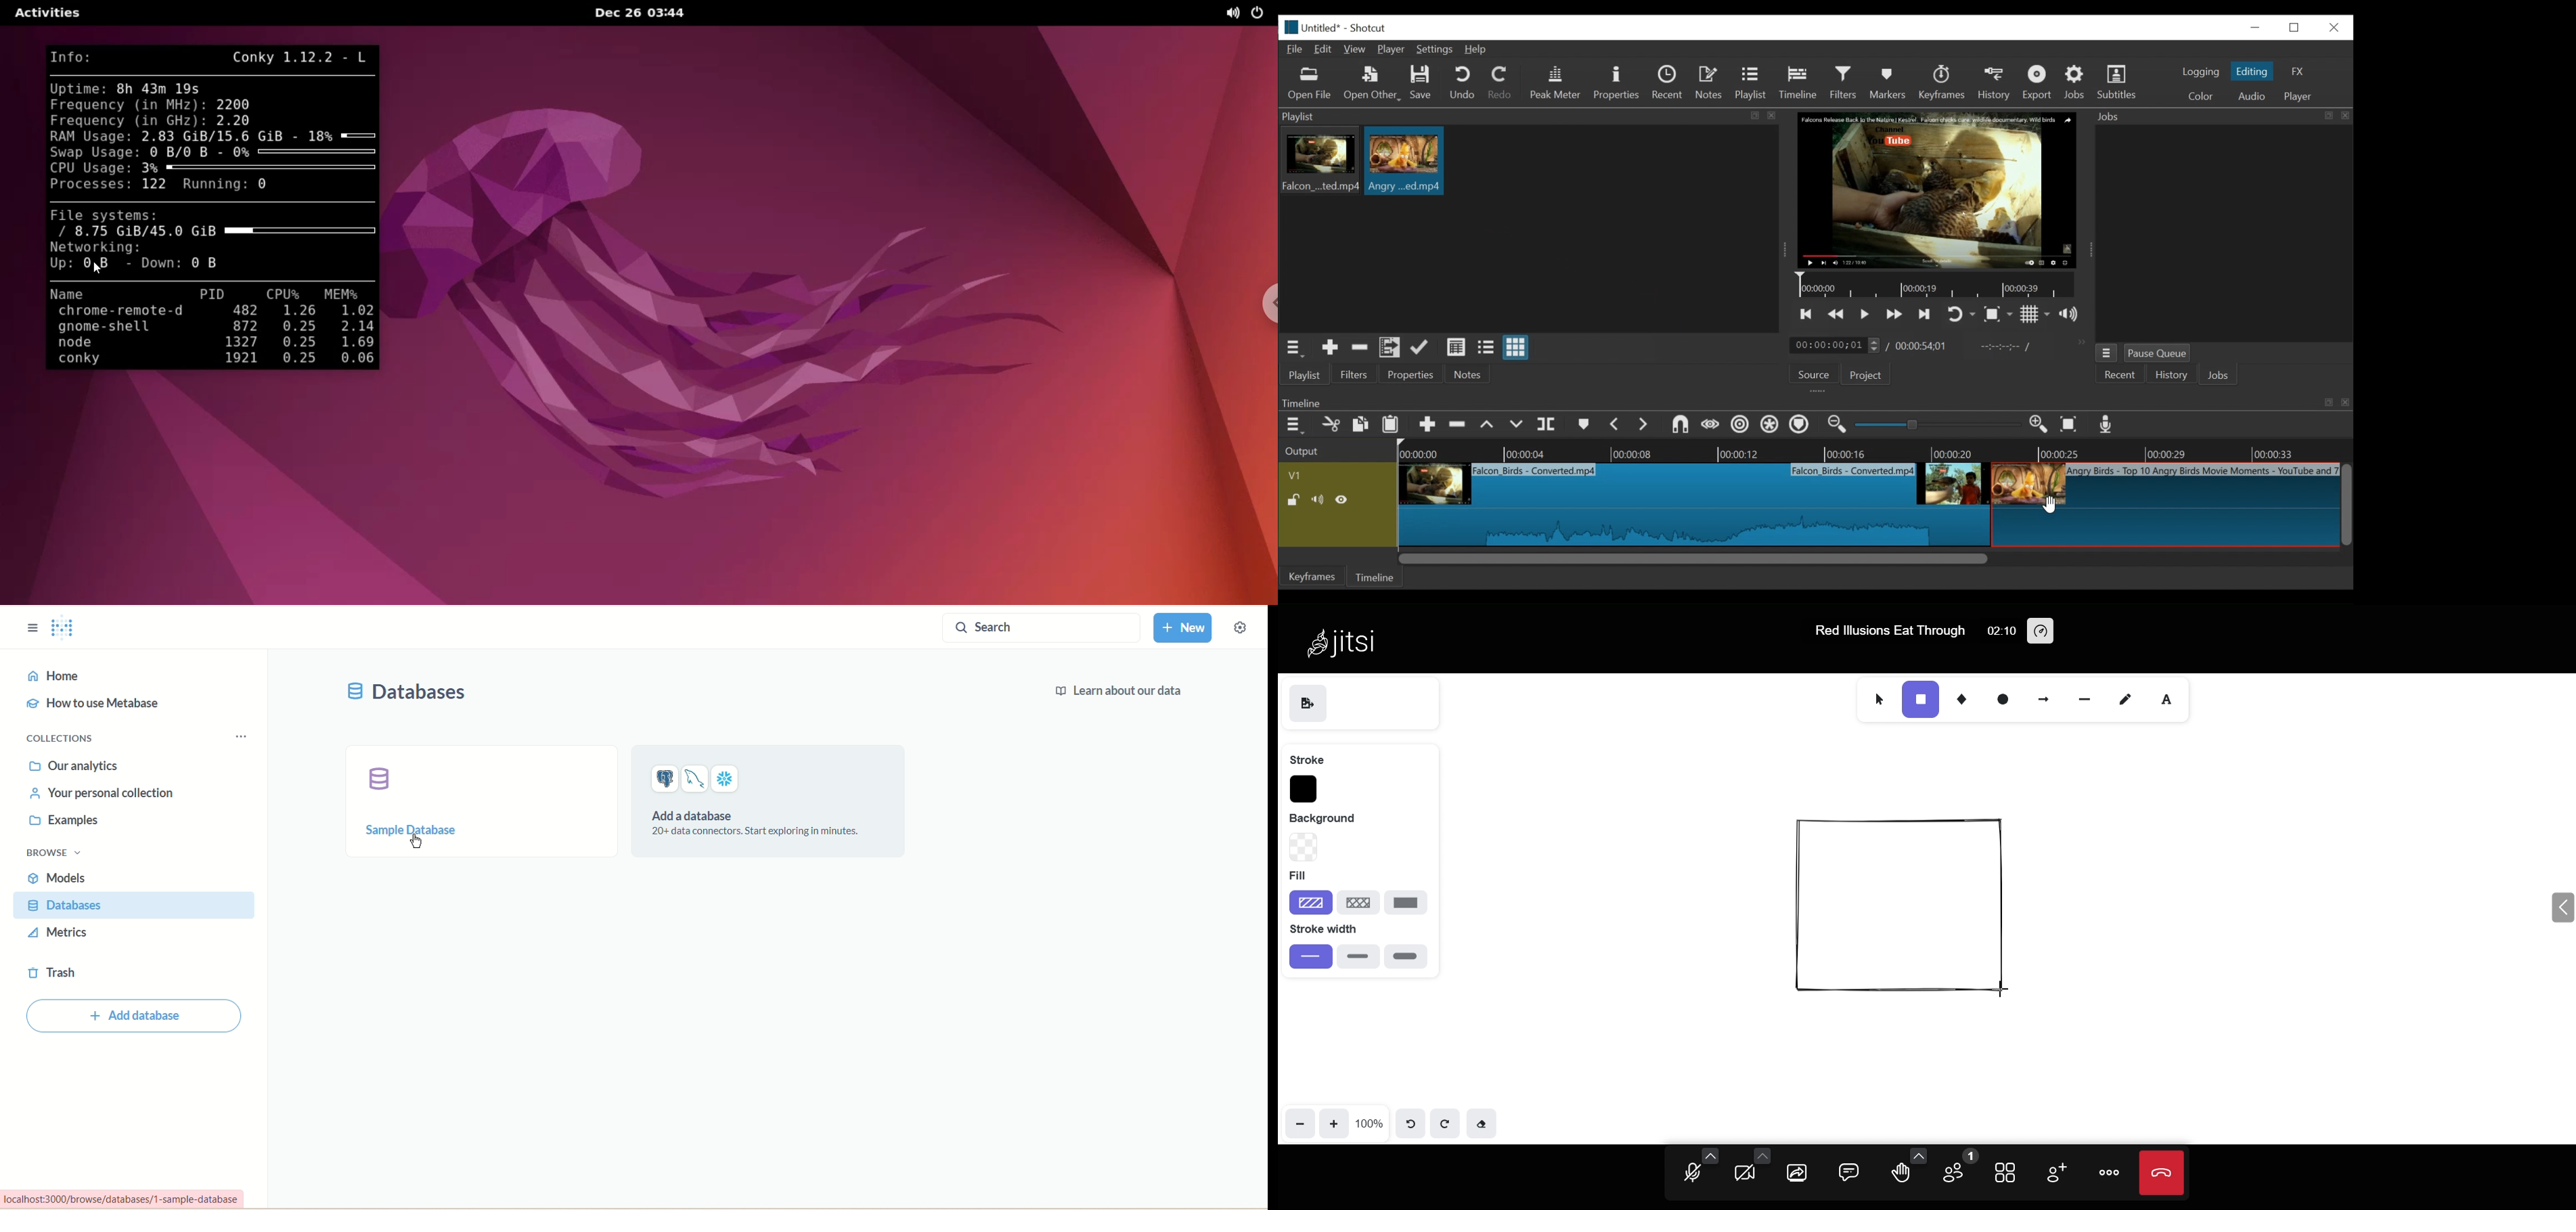  I want to click on Filters, so click(1355, 375).